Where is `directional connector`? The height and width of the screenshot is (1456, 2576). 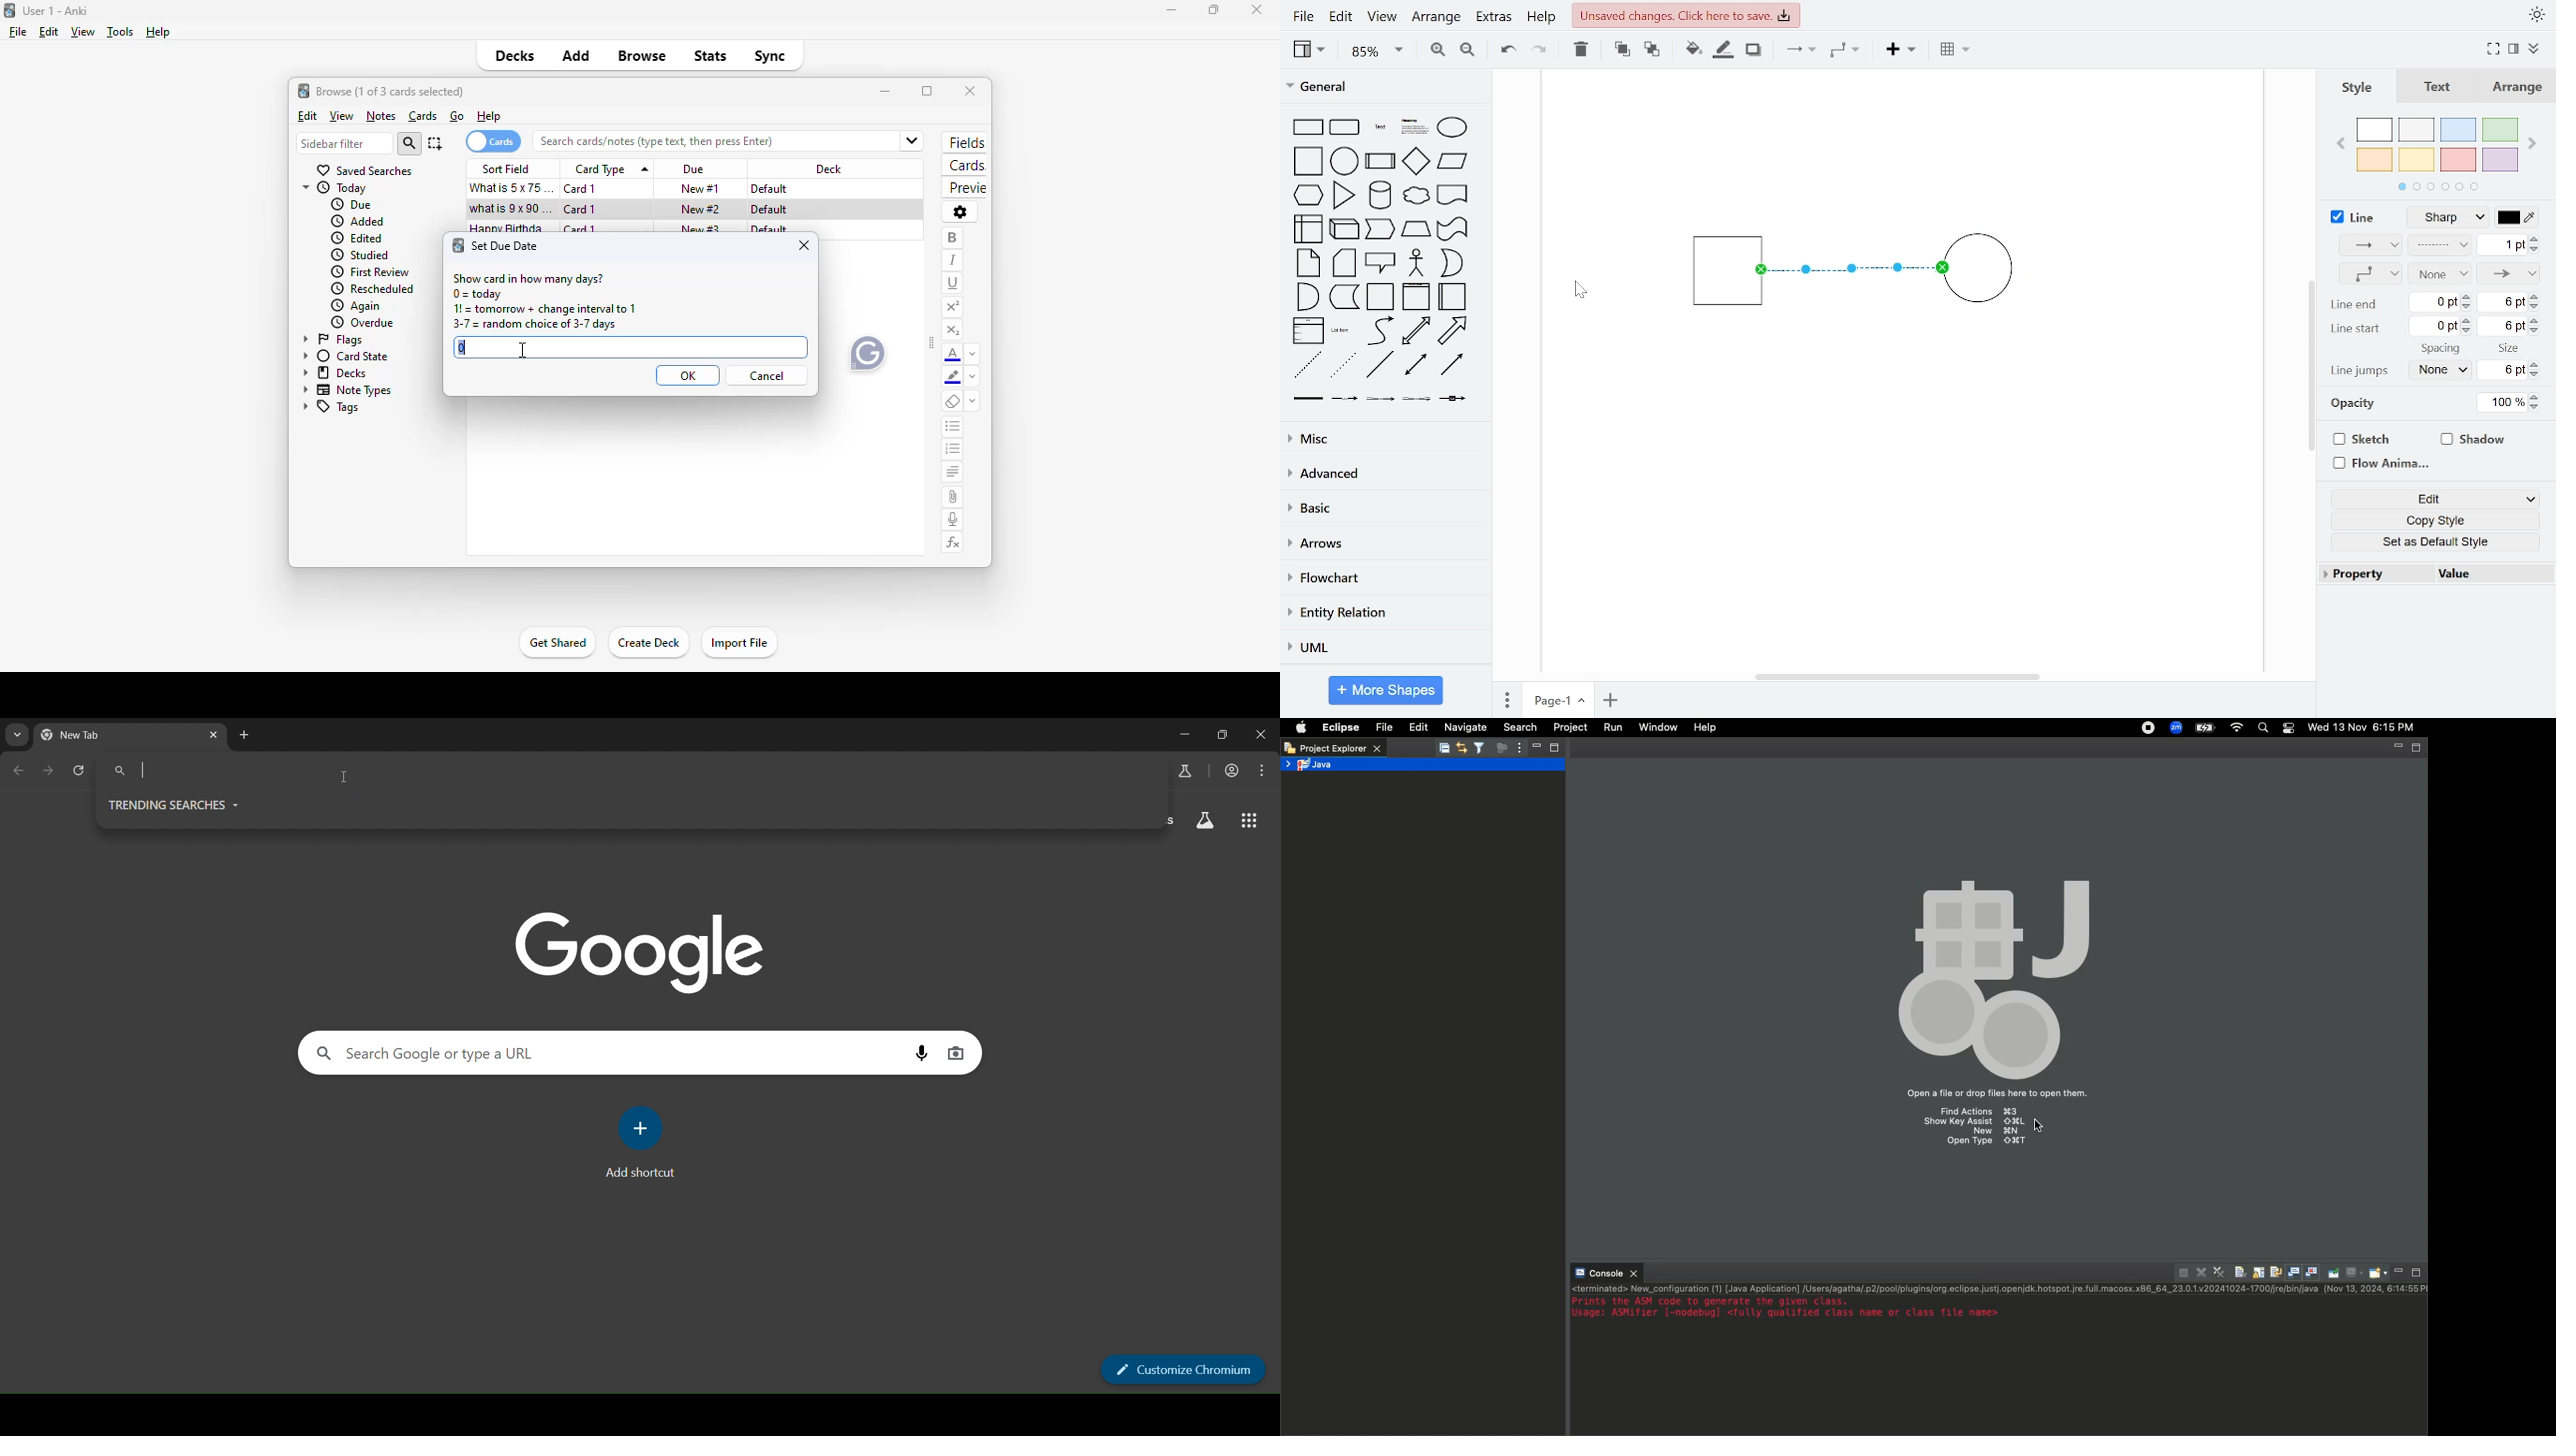
directional connector is located at coordinates (1452, 364).